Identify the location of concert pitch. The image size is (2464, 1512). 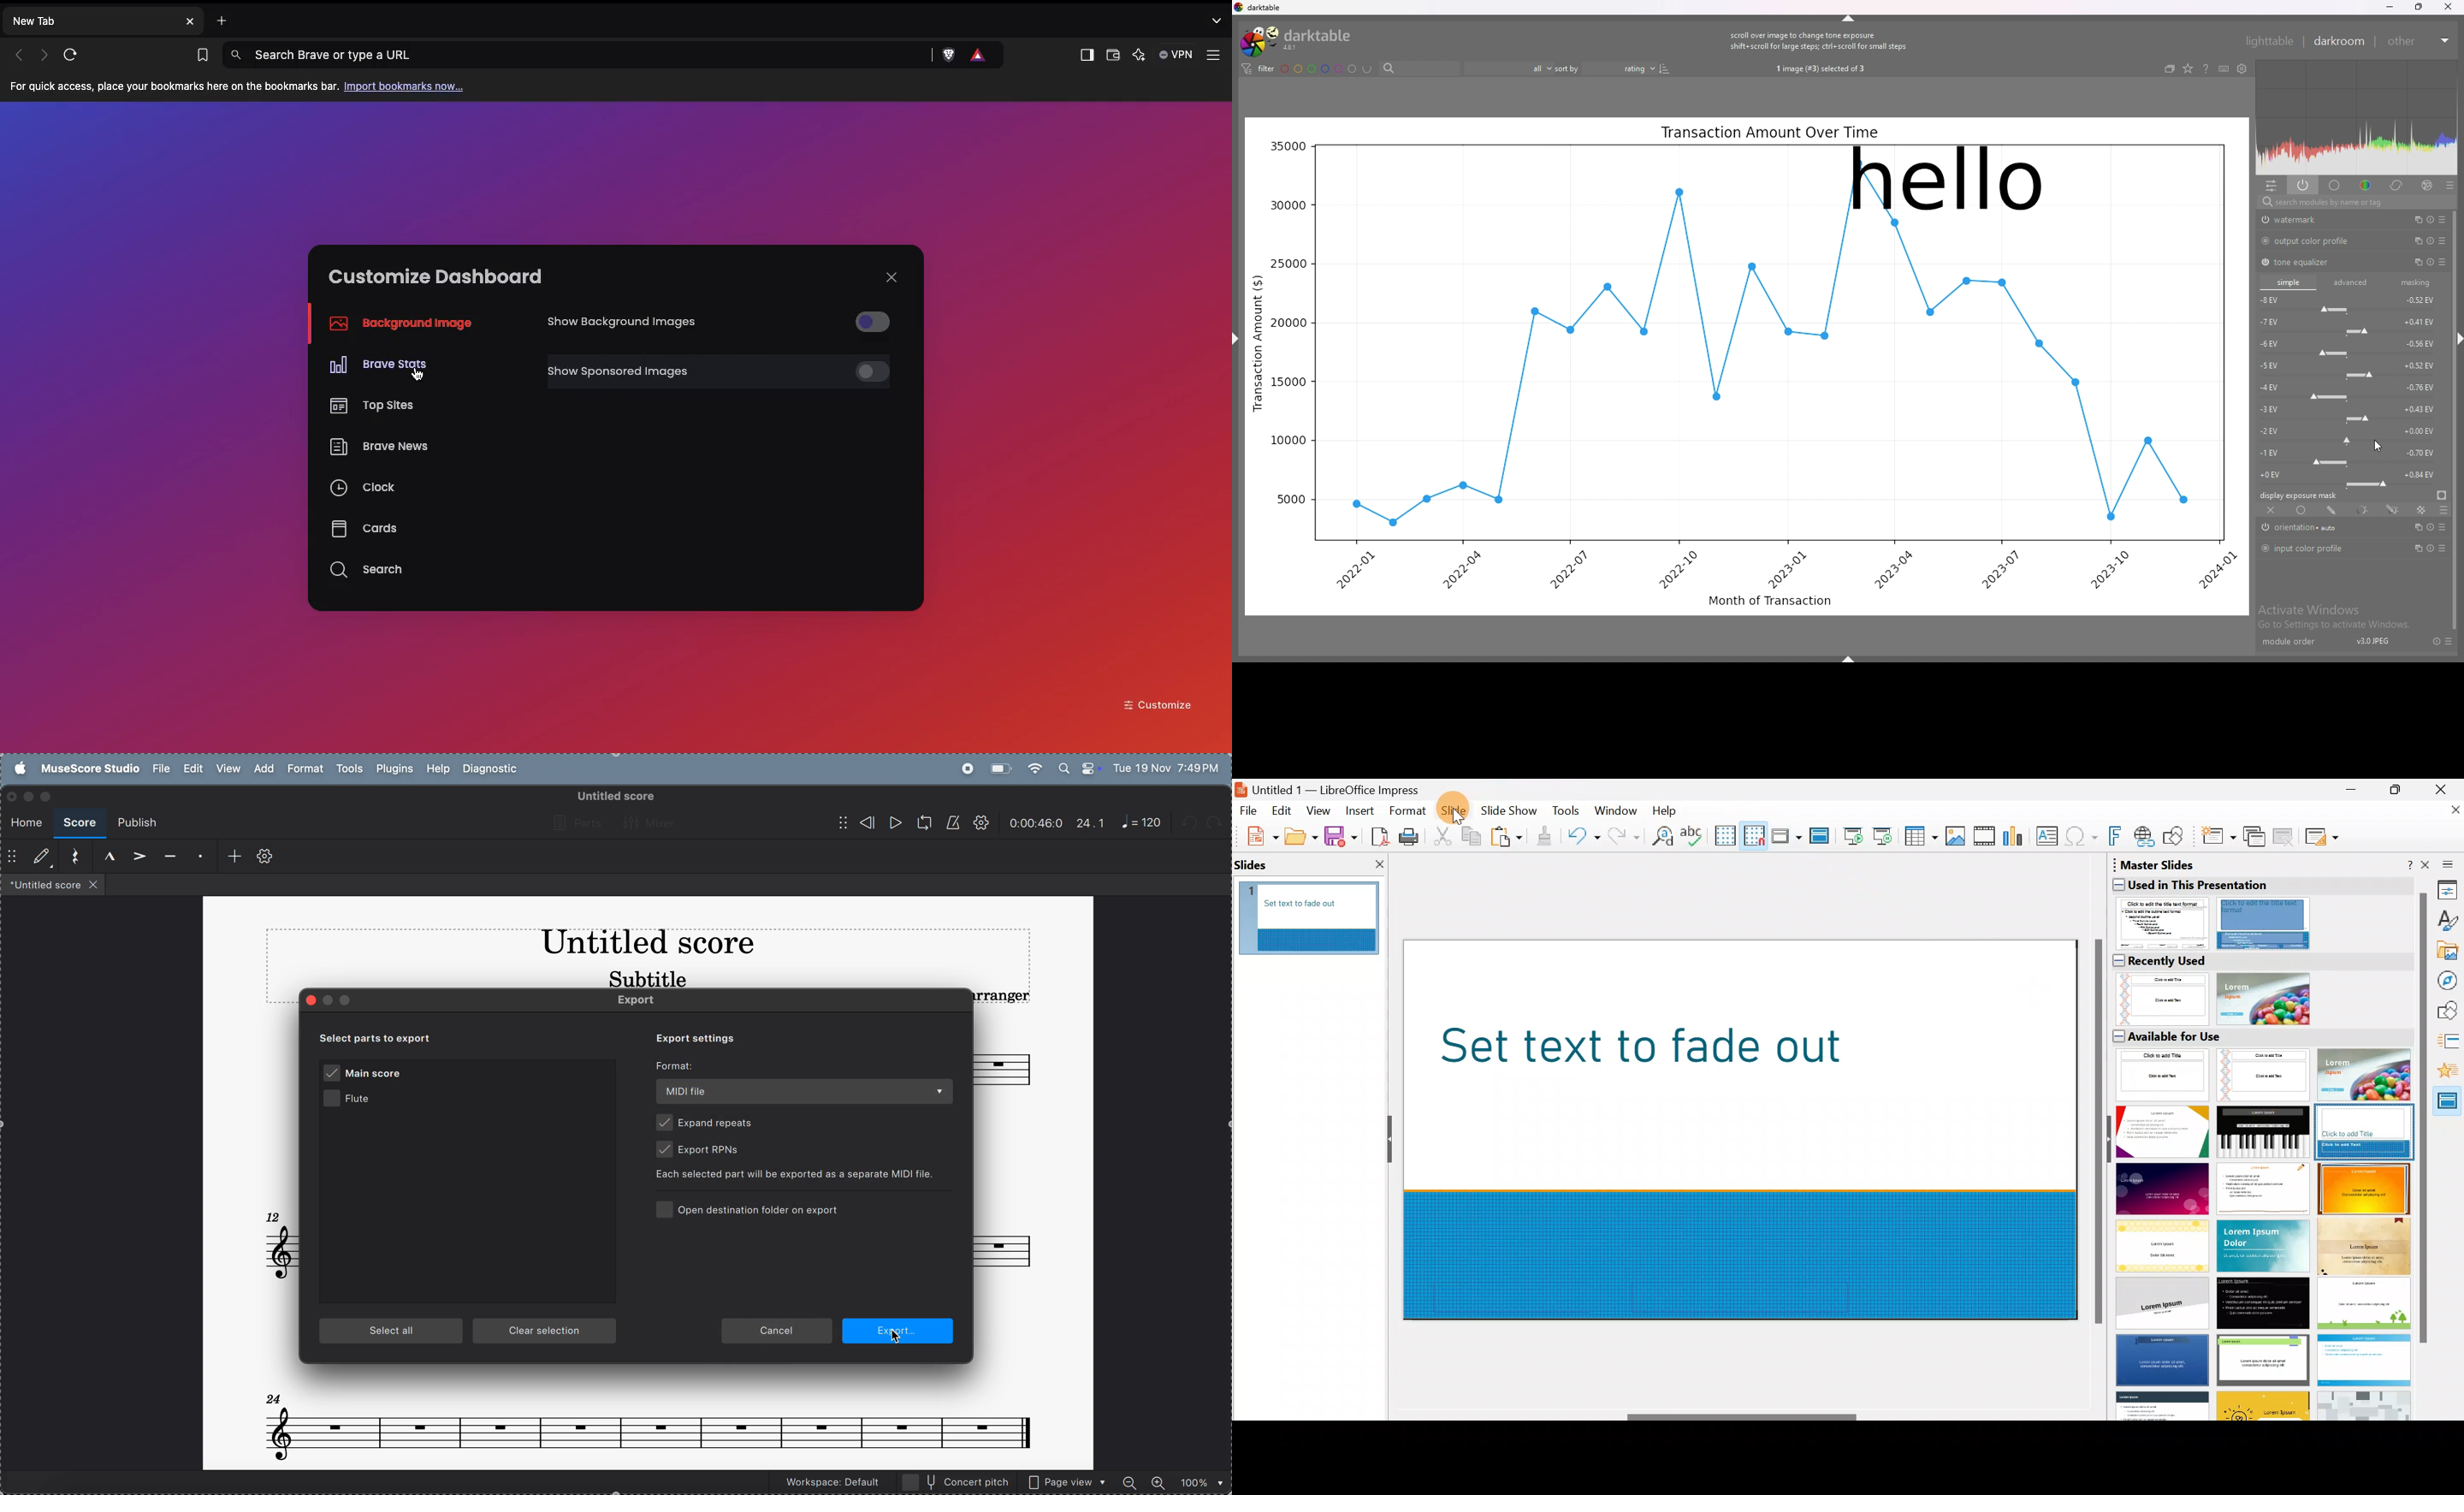
(957, 1482).